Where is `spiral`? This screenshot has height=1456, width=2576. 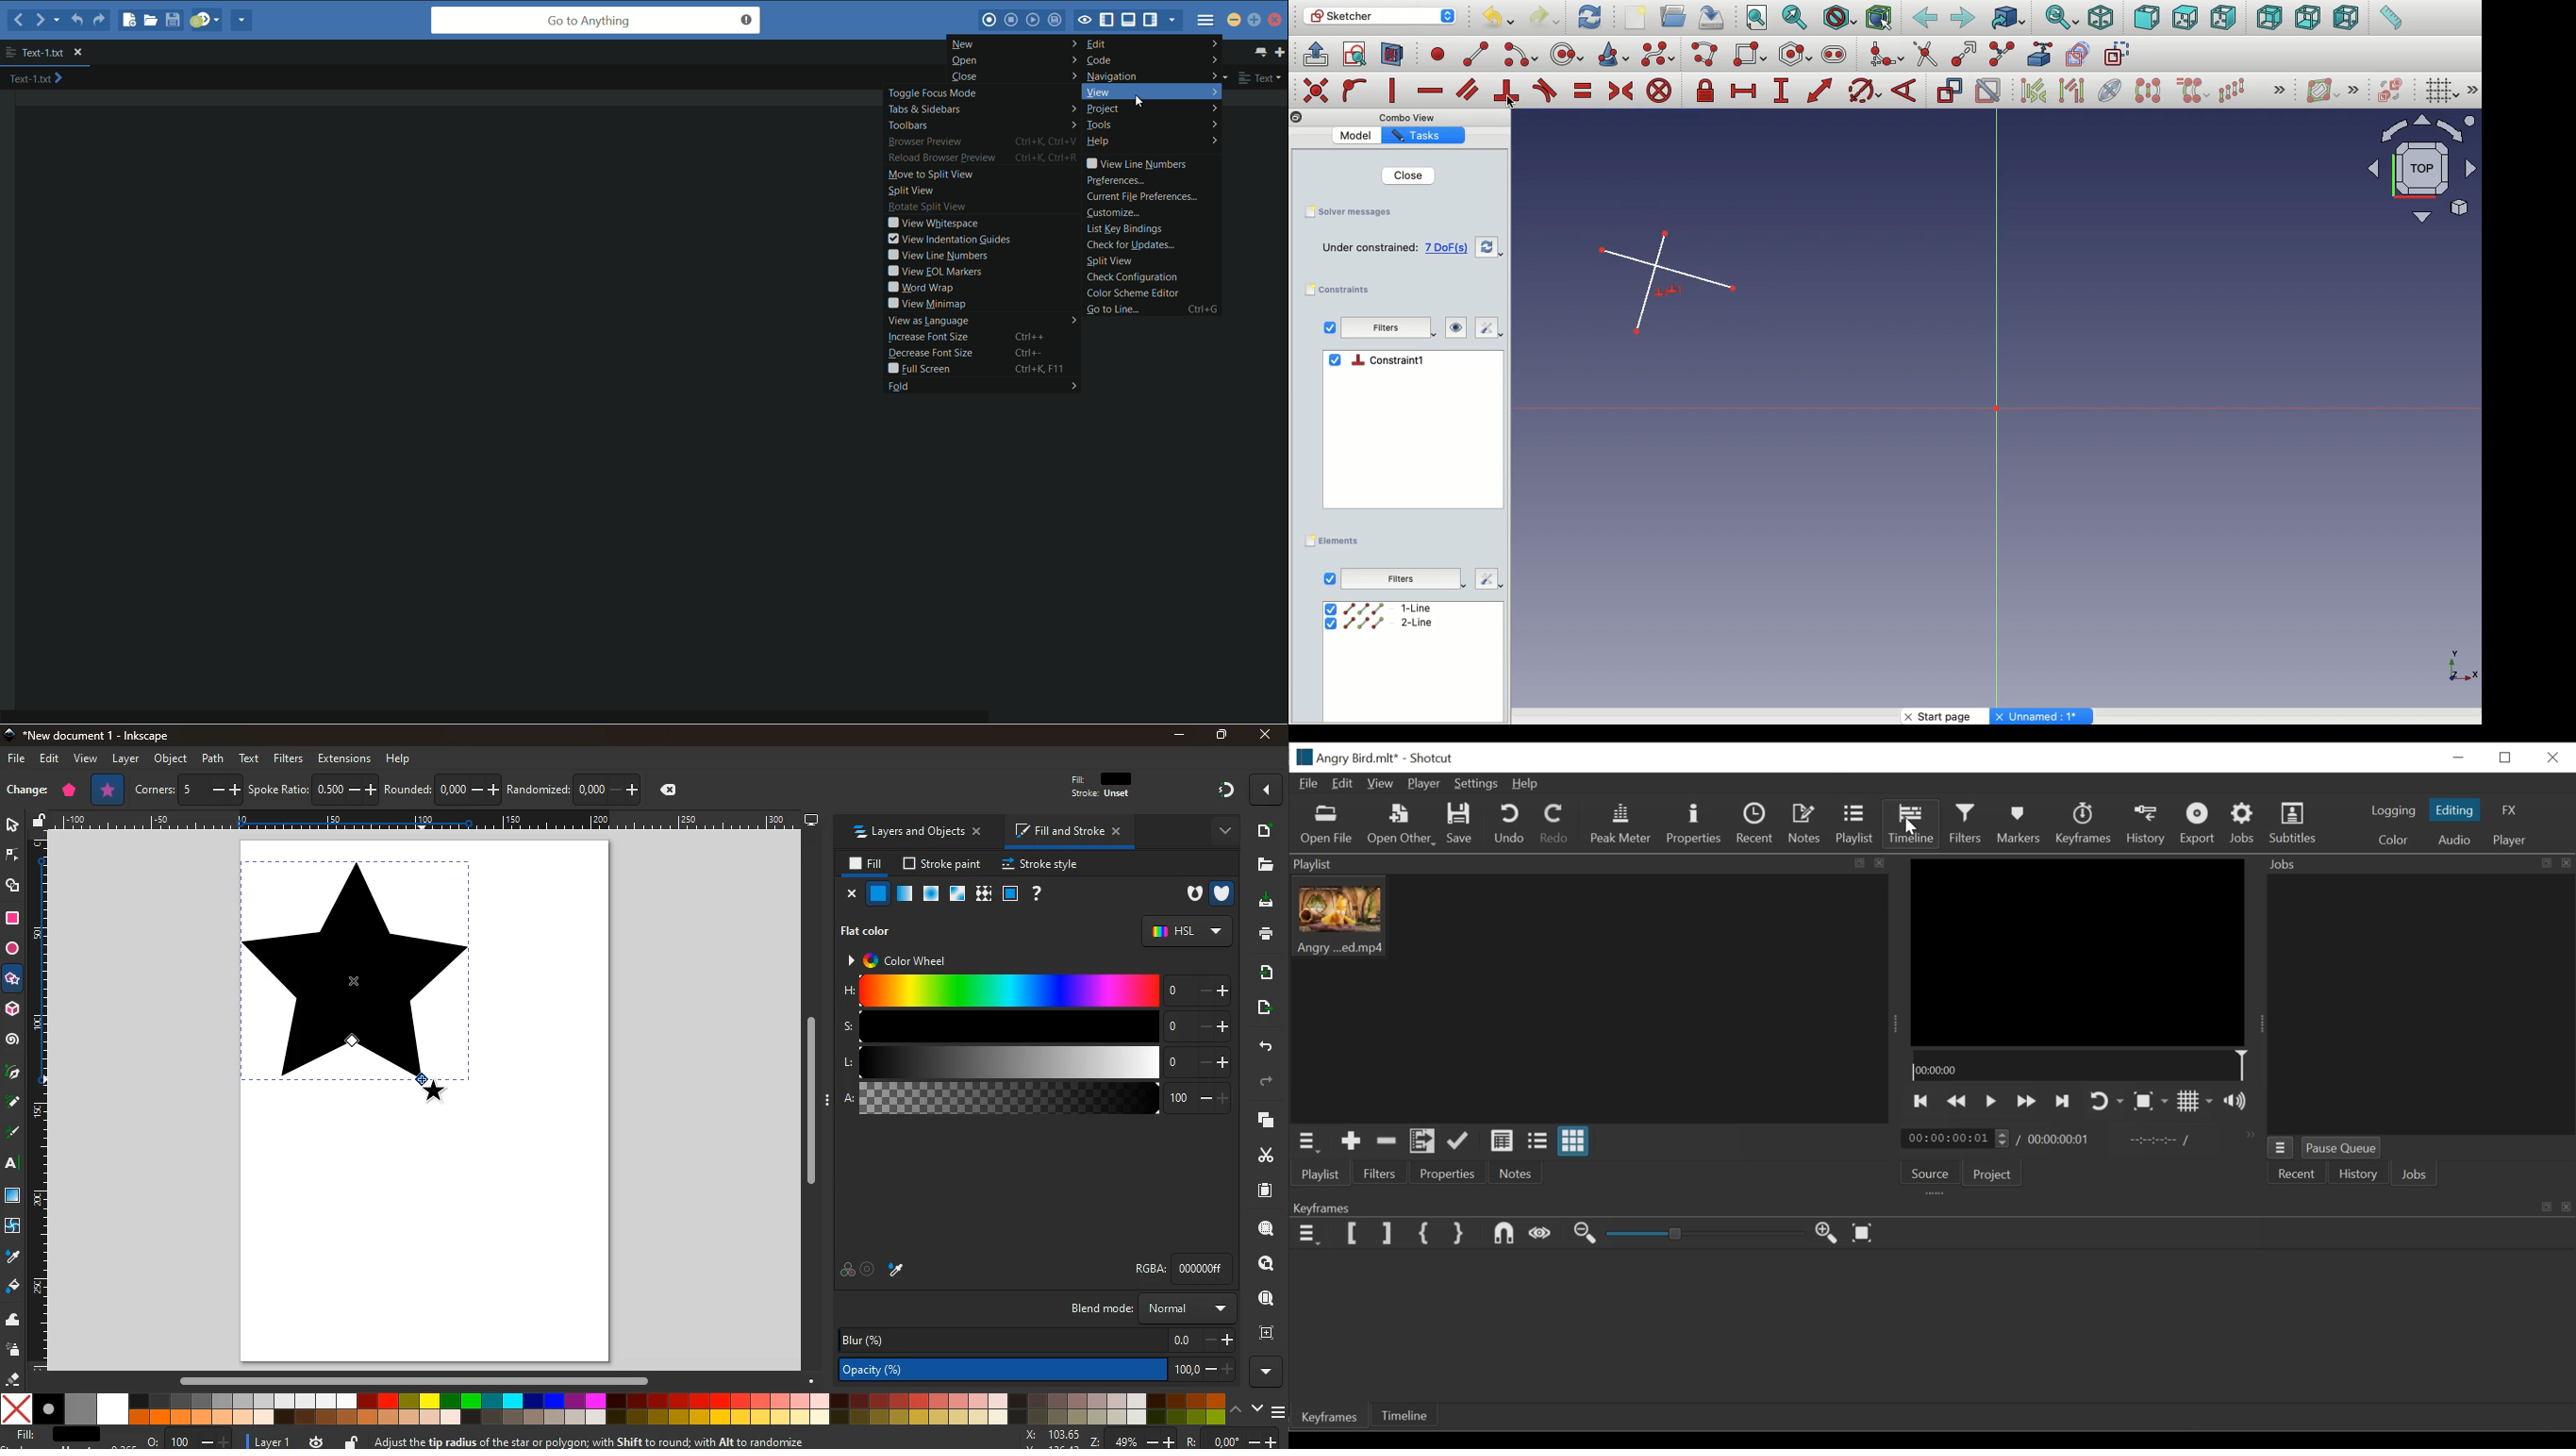
spiral is located at coordinates (14, 1043).